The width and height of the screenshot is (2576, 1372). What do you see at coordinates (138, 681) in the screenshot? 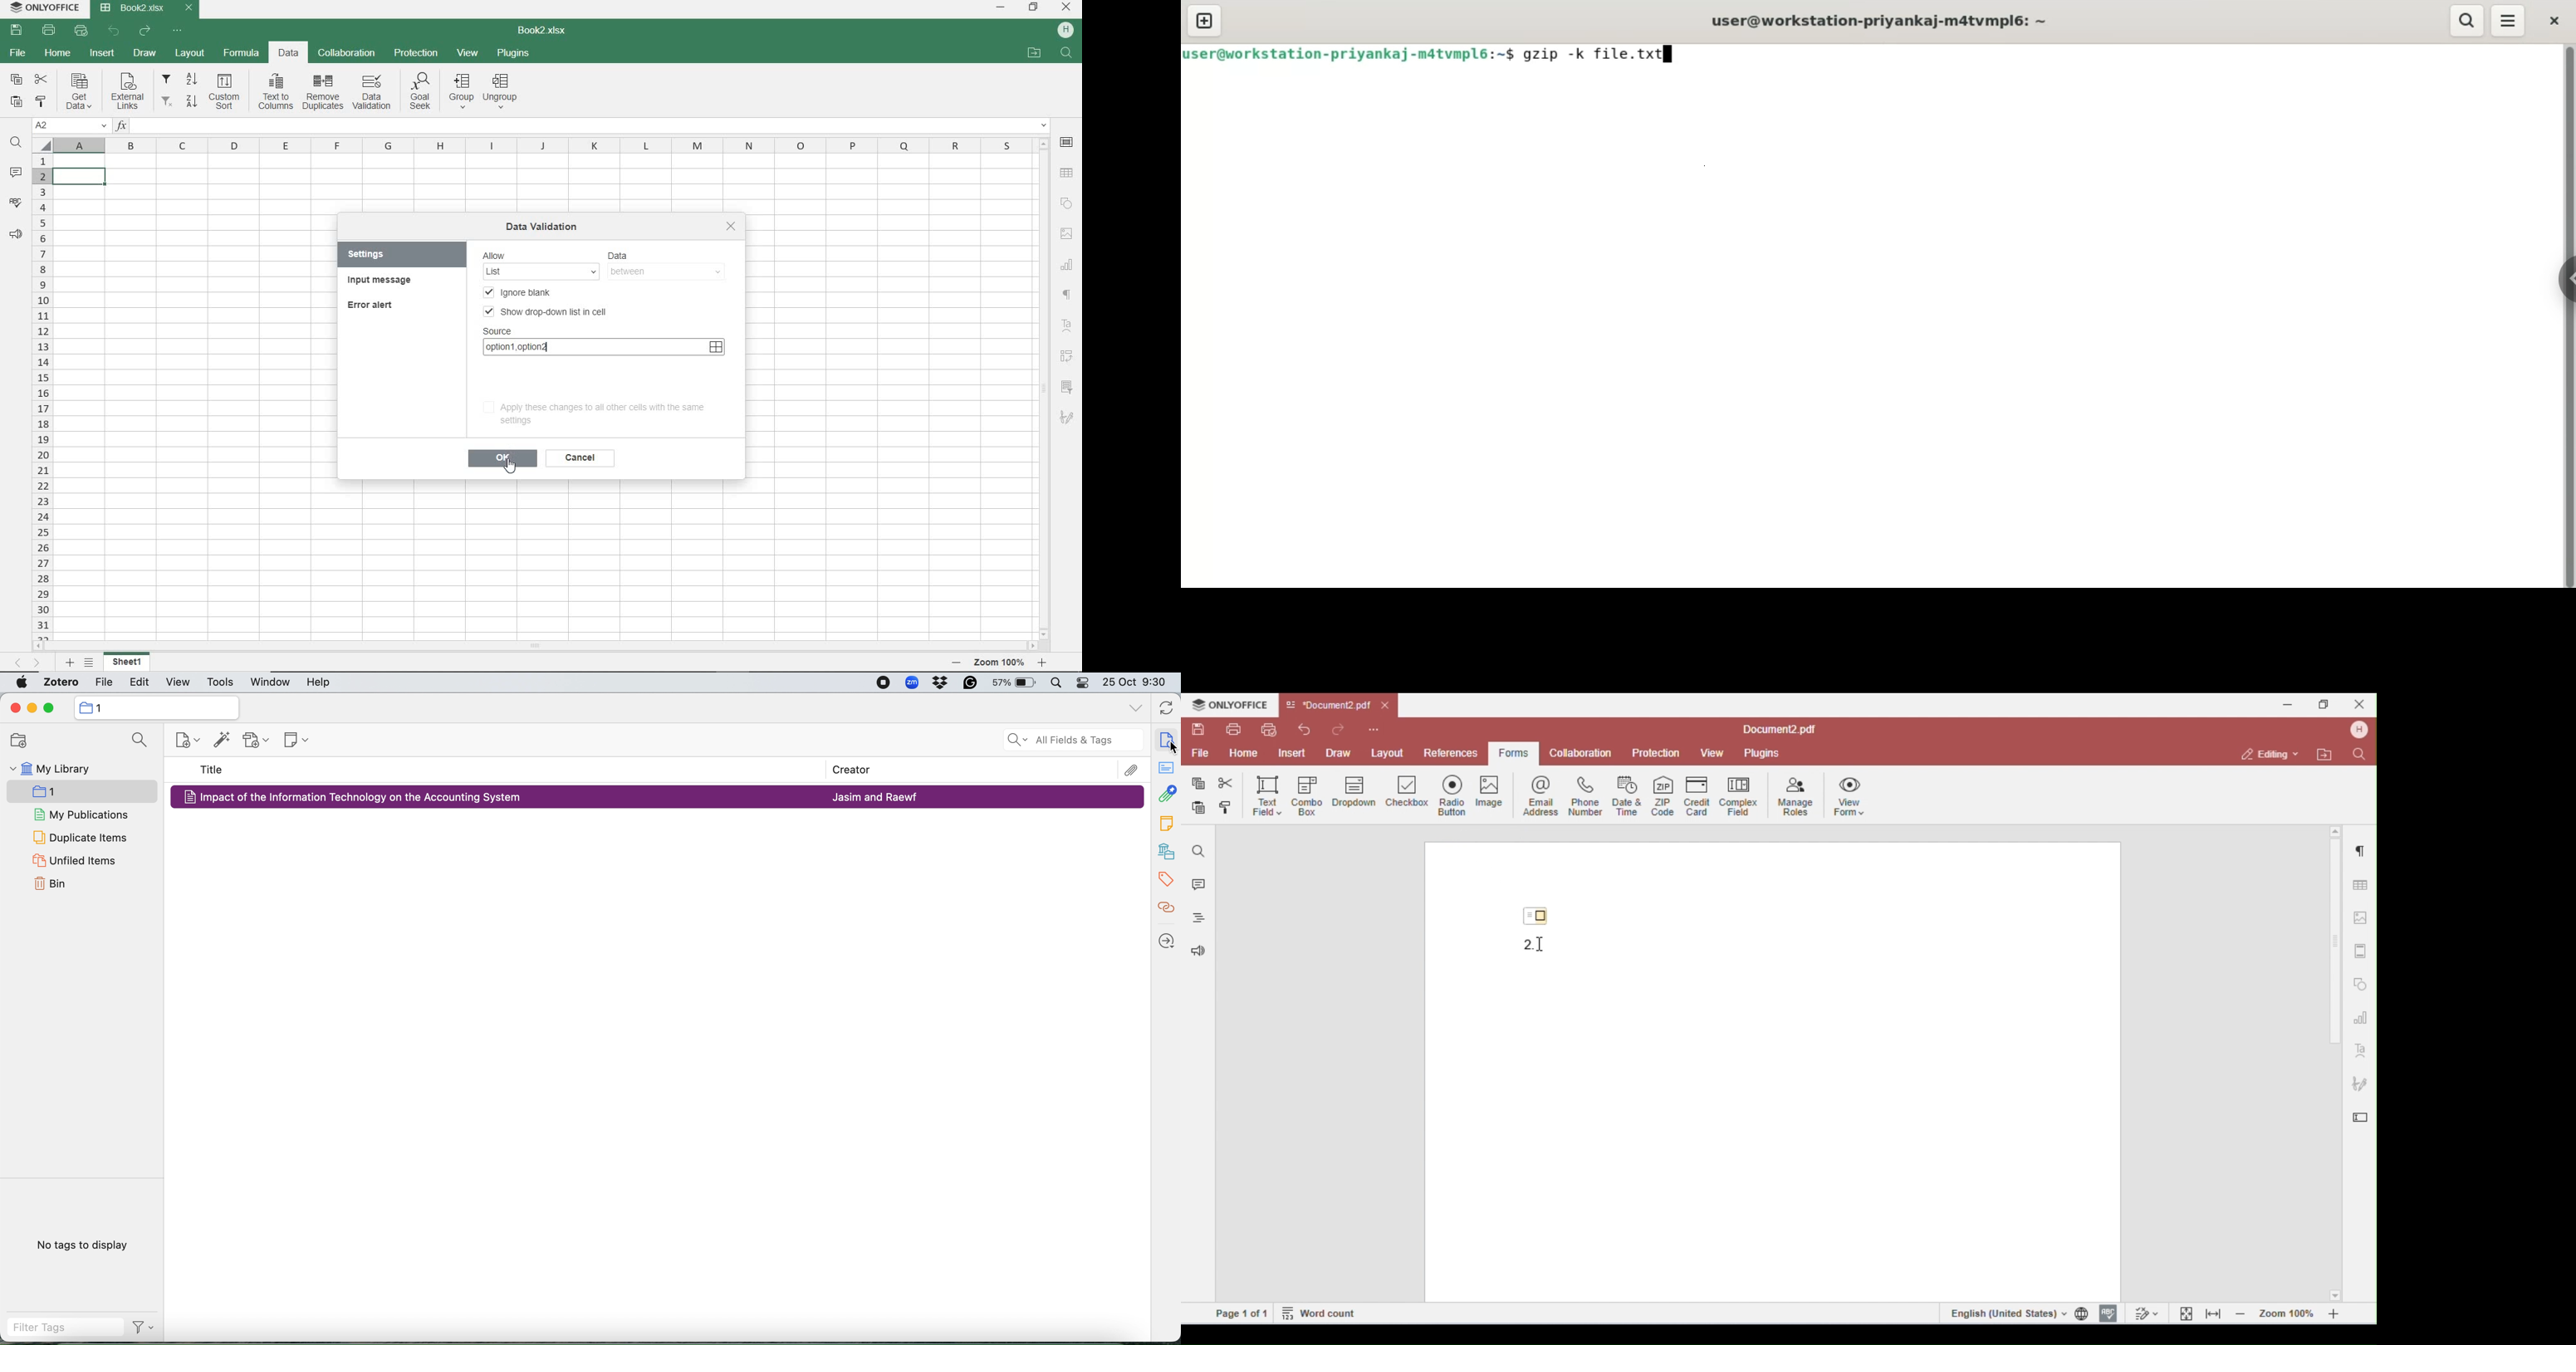
I see `edit` at bounding box center [138, 681].